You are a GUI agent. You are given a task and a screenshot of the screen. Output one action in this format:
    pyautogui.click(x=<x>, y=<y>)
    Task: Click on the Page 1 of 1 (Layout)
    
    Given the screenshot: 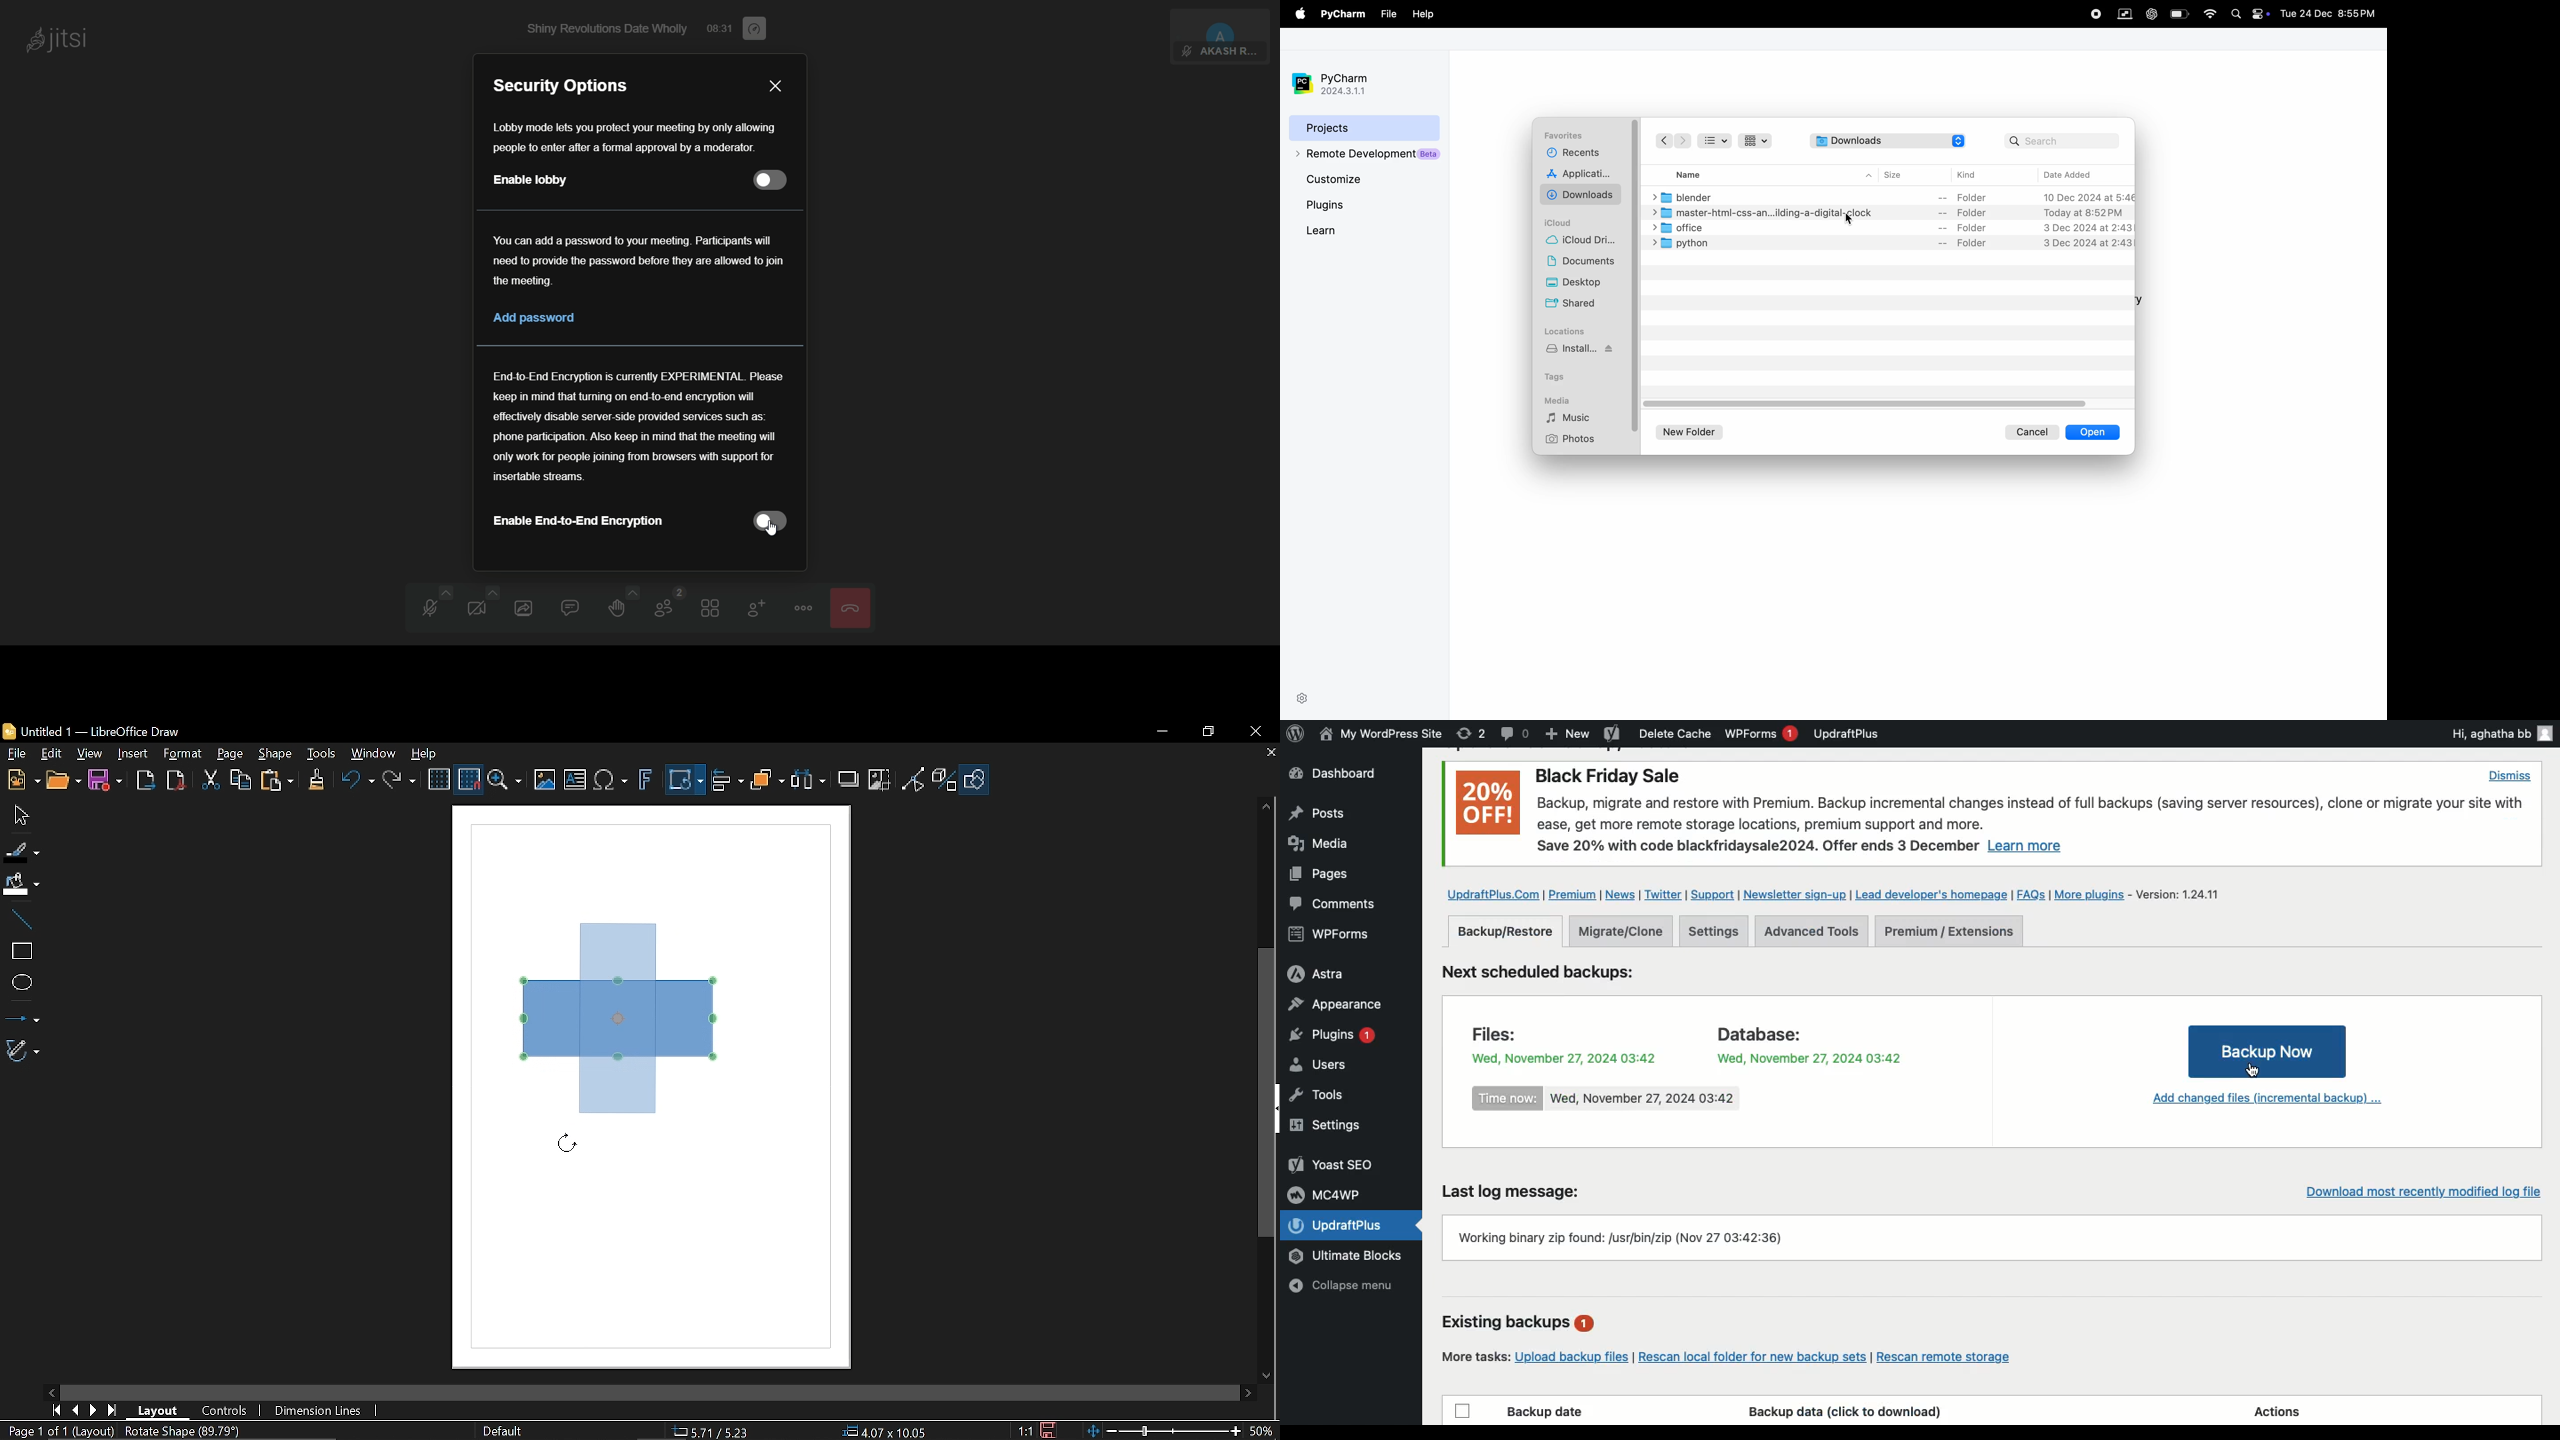 What is the action you would take?
    pyautogui.click(x=60, y=1432)
    